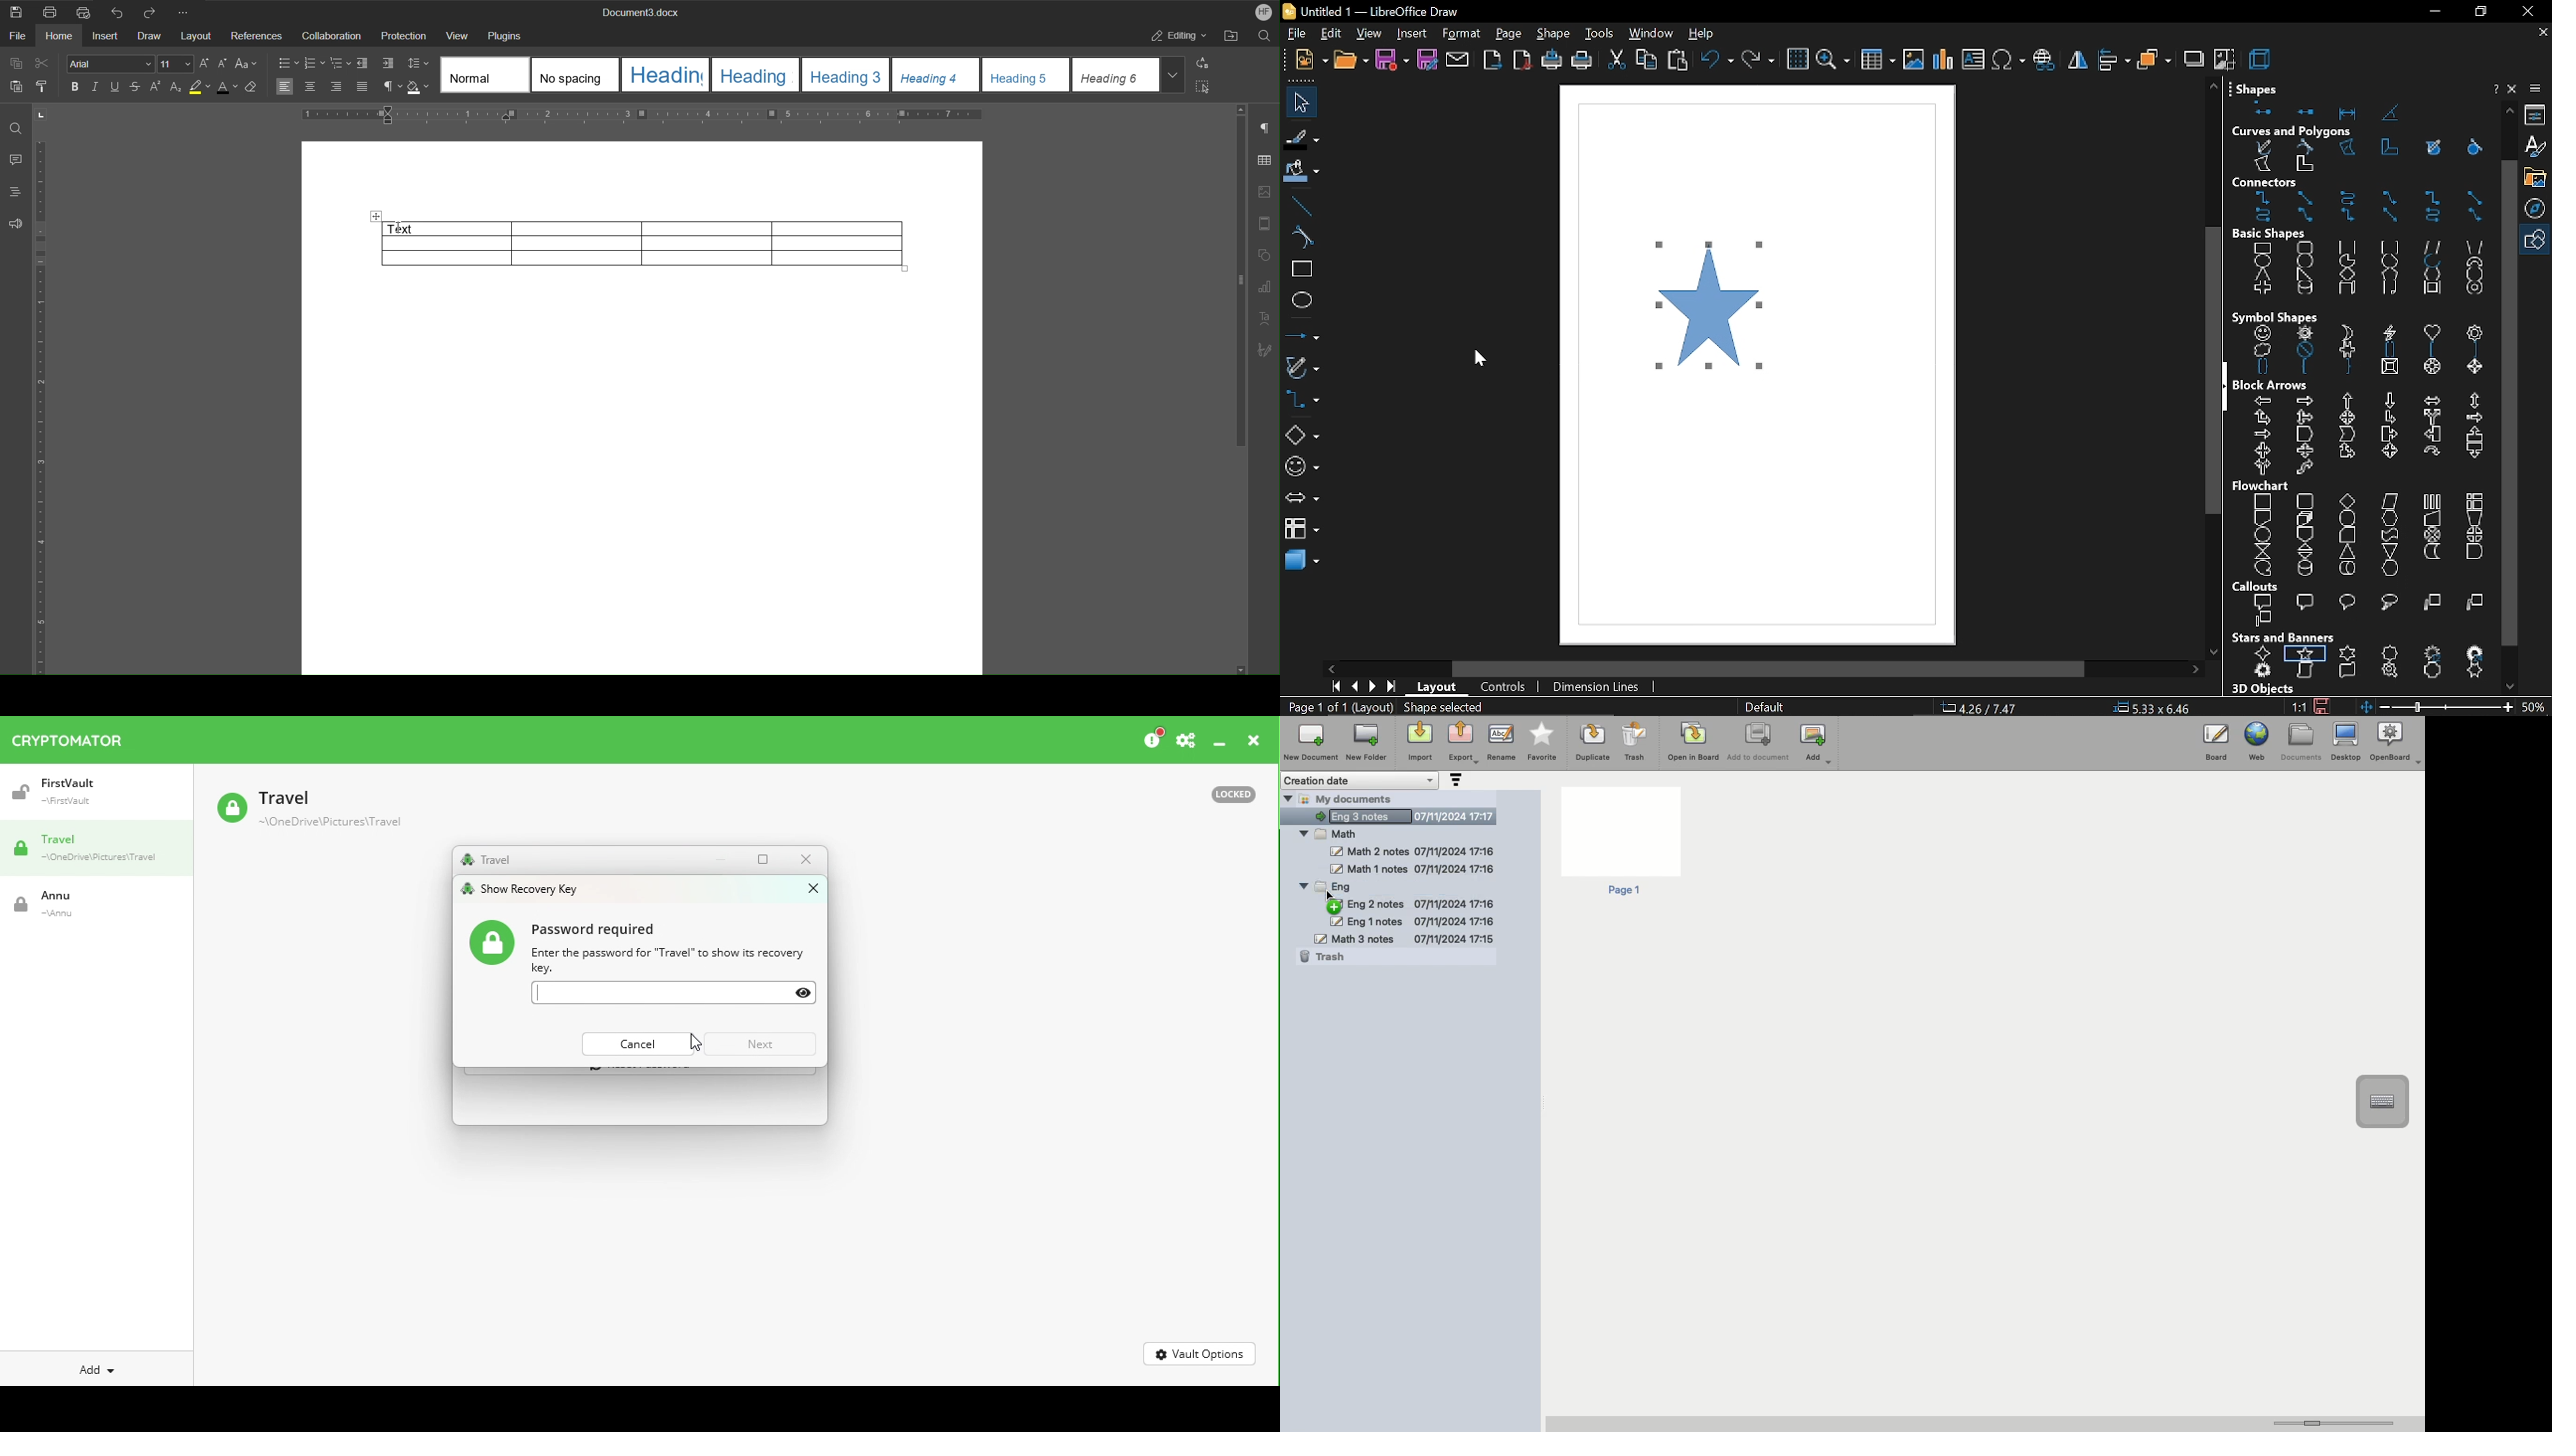 This screenshot has height=1456, width=2576. I want to click on Eng, so click(1333, 886).